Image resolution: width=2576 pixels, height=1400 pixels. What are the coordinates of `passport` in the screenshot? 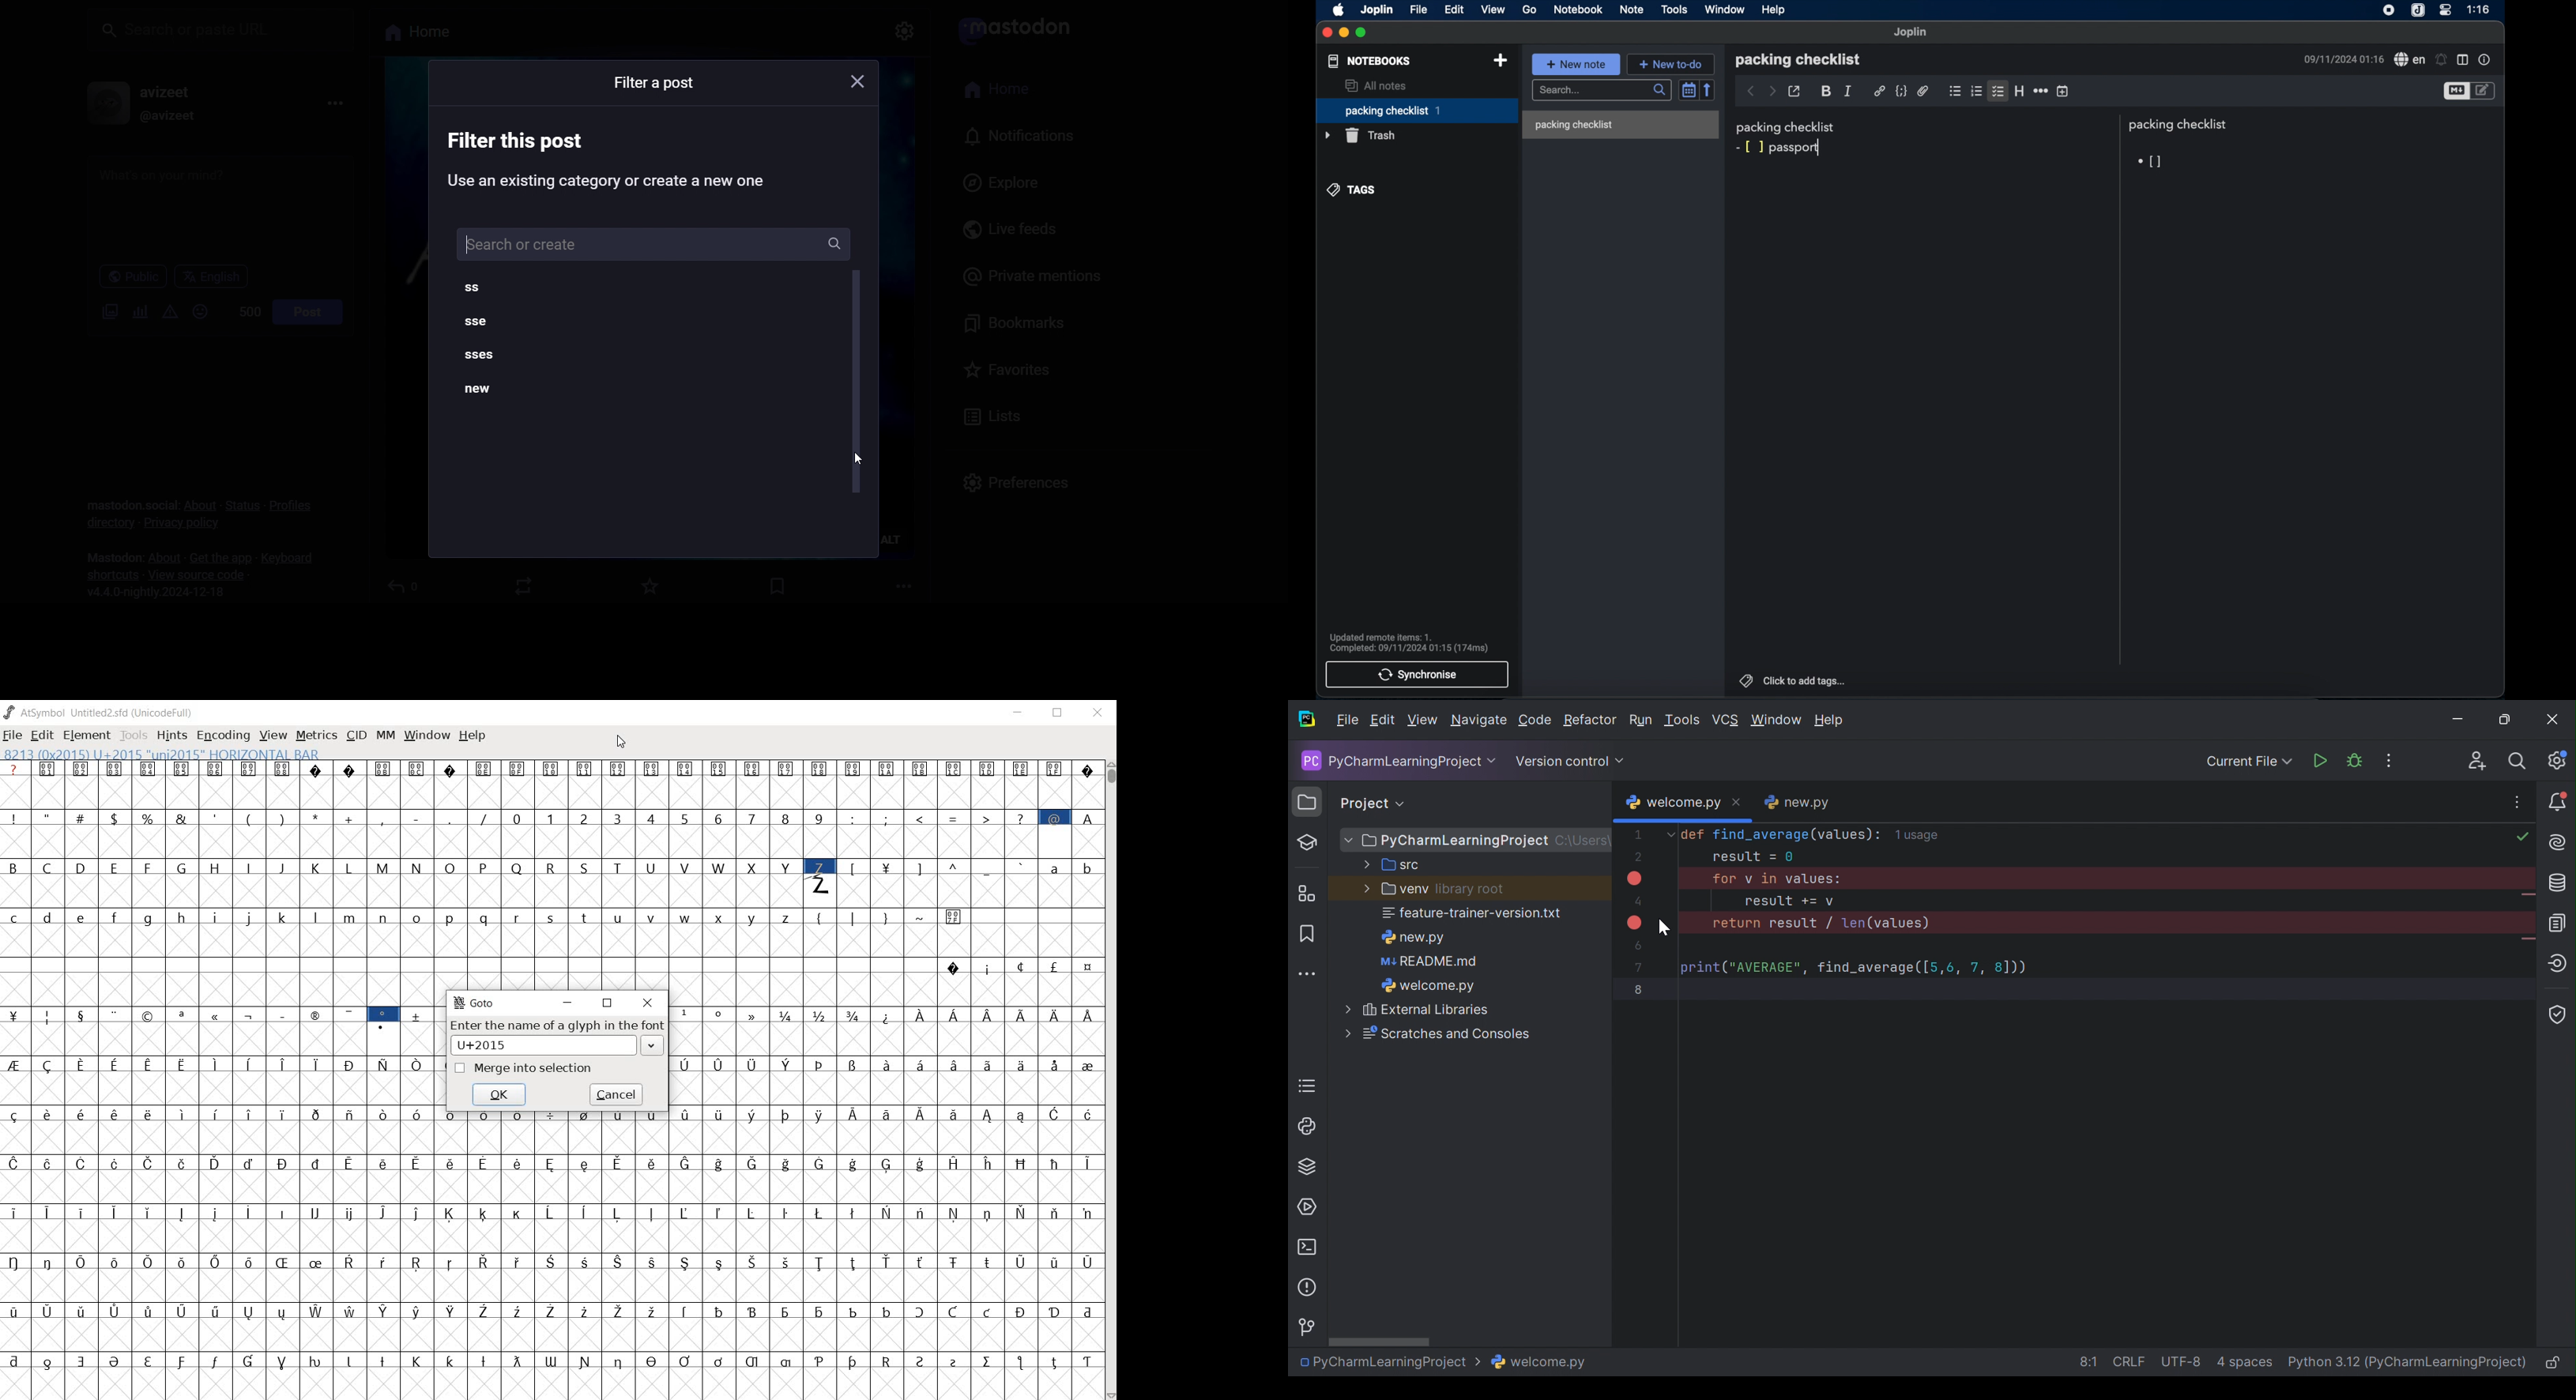 It's located at (1797, 147).